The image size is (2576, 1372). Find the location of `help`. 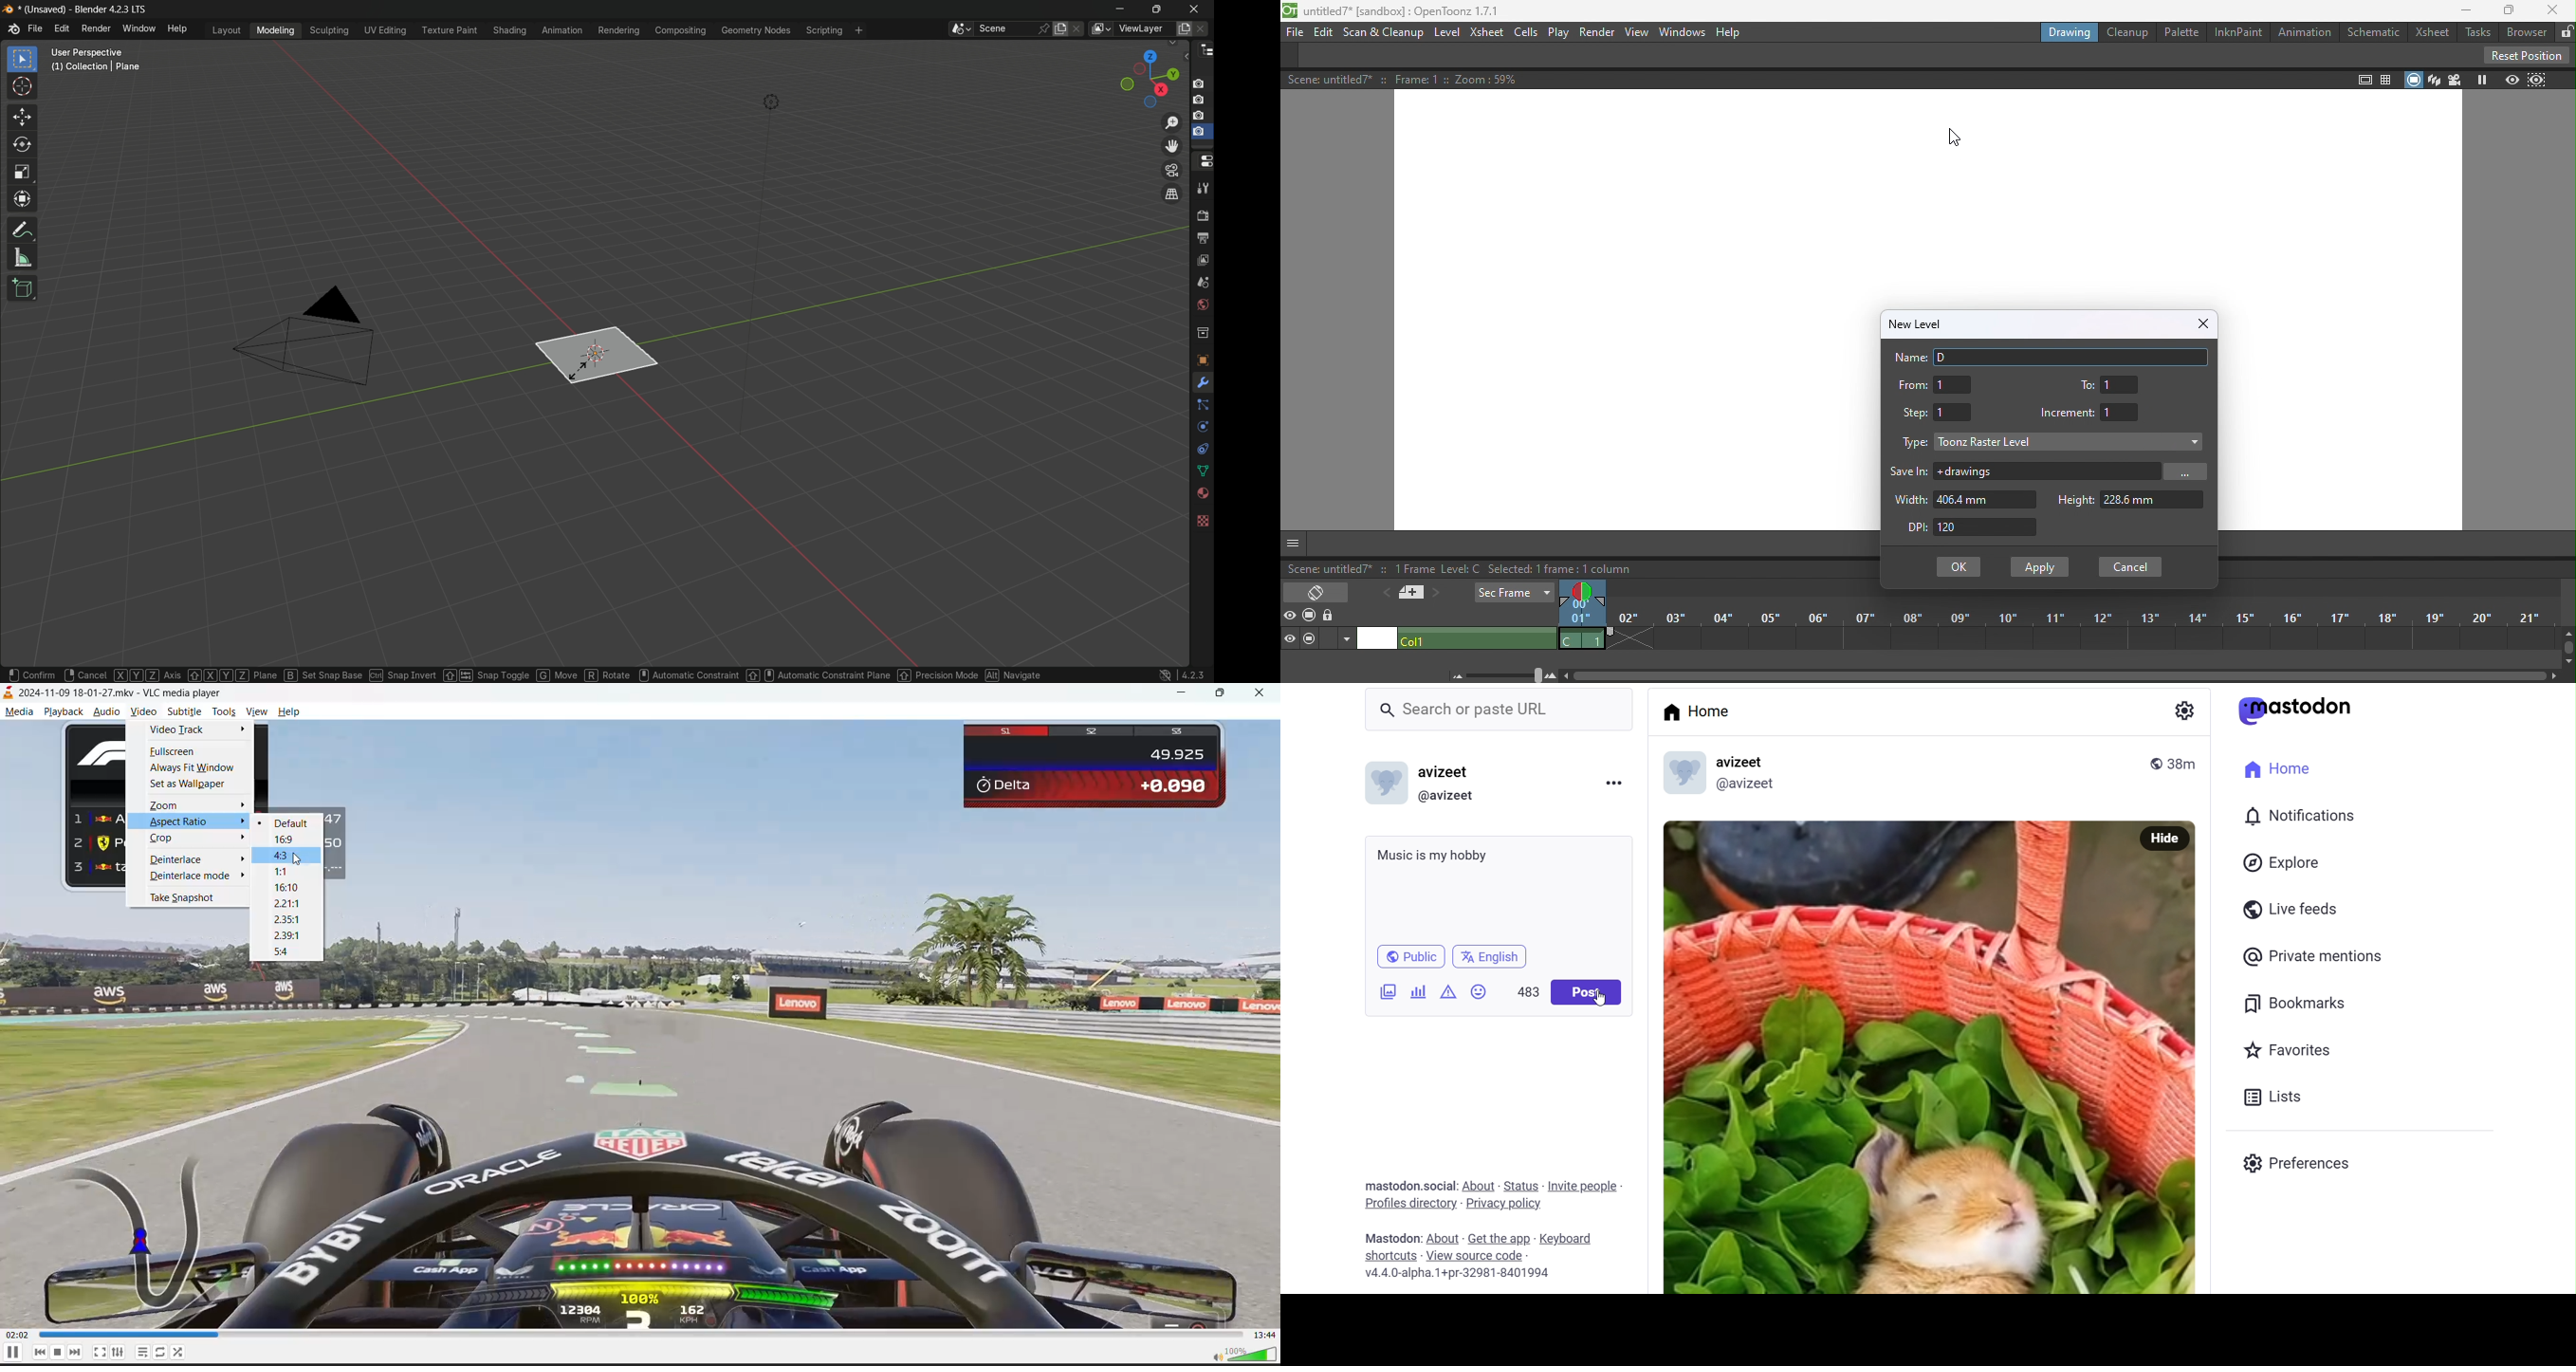

help is located at coordinates (292, 711).